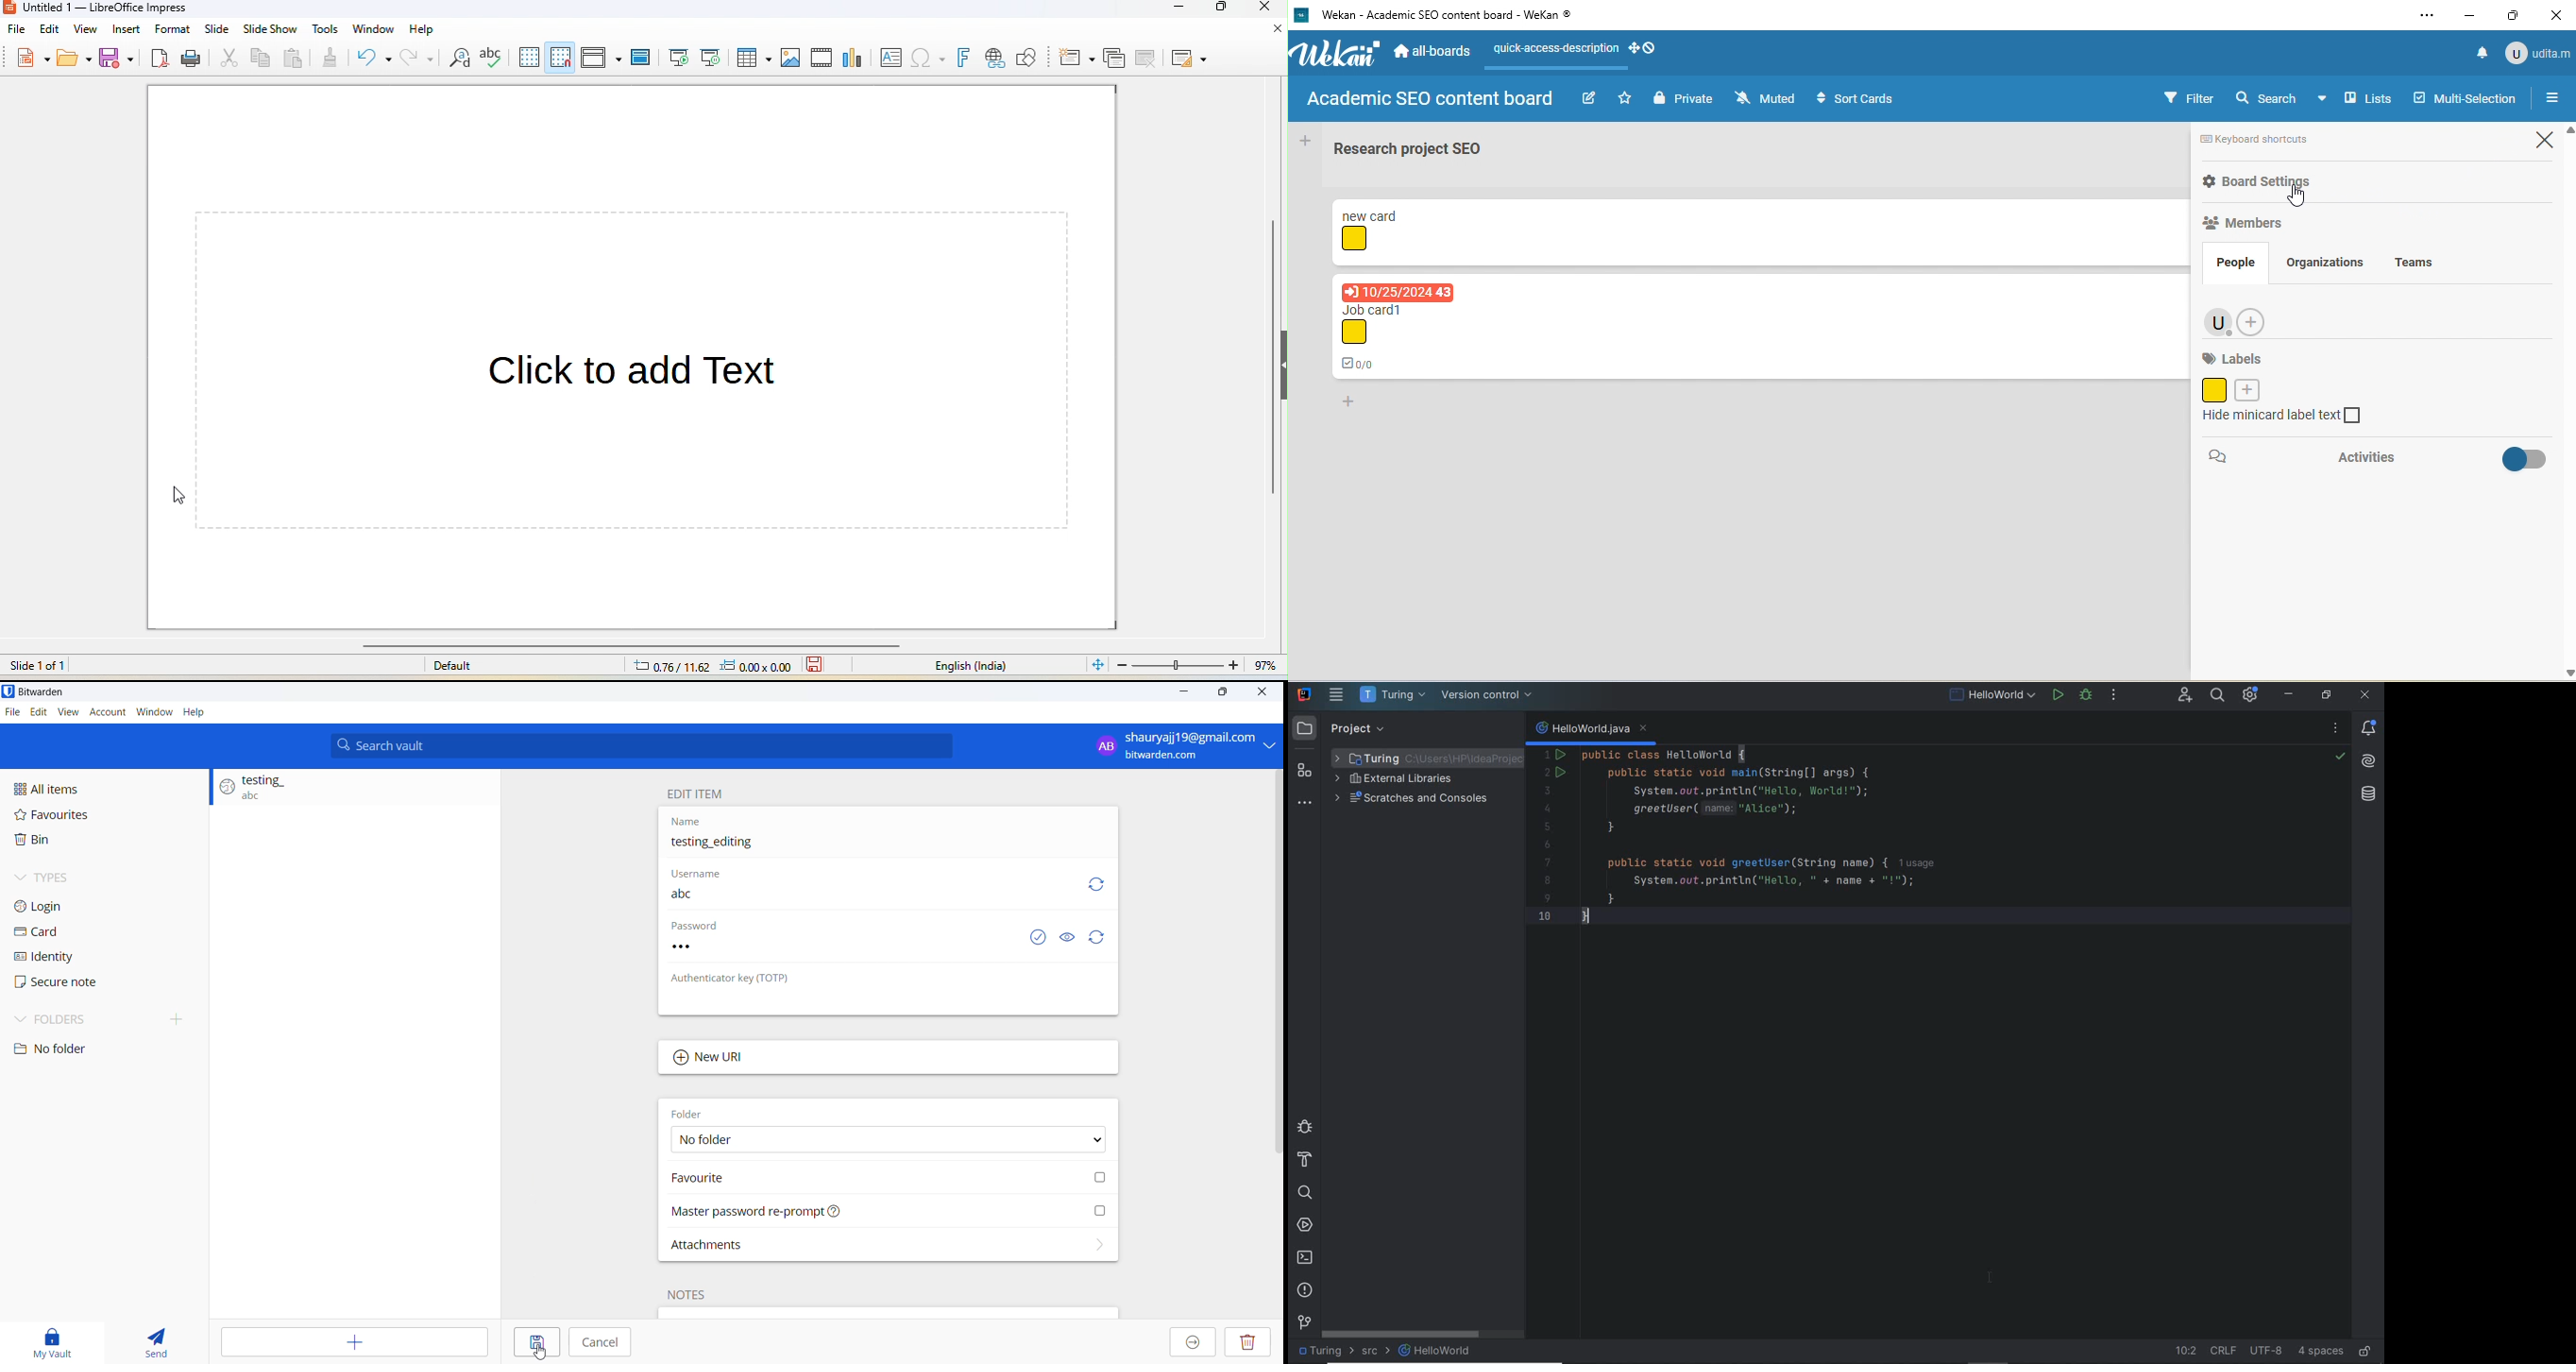 This screenshot has width=2576, height=1372. What do you see at coordinates (1401, 1334) in the screenshot?
I see `scrollbar` at bounding box center [1401, 1334].